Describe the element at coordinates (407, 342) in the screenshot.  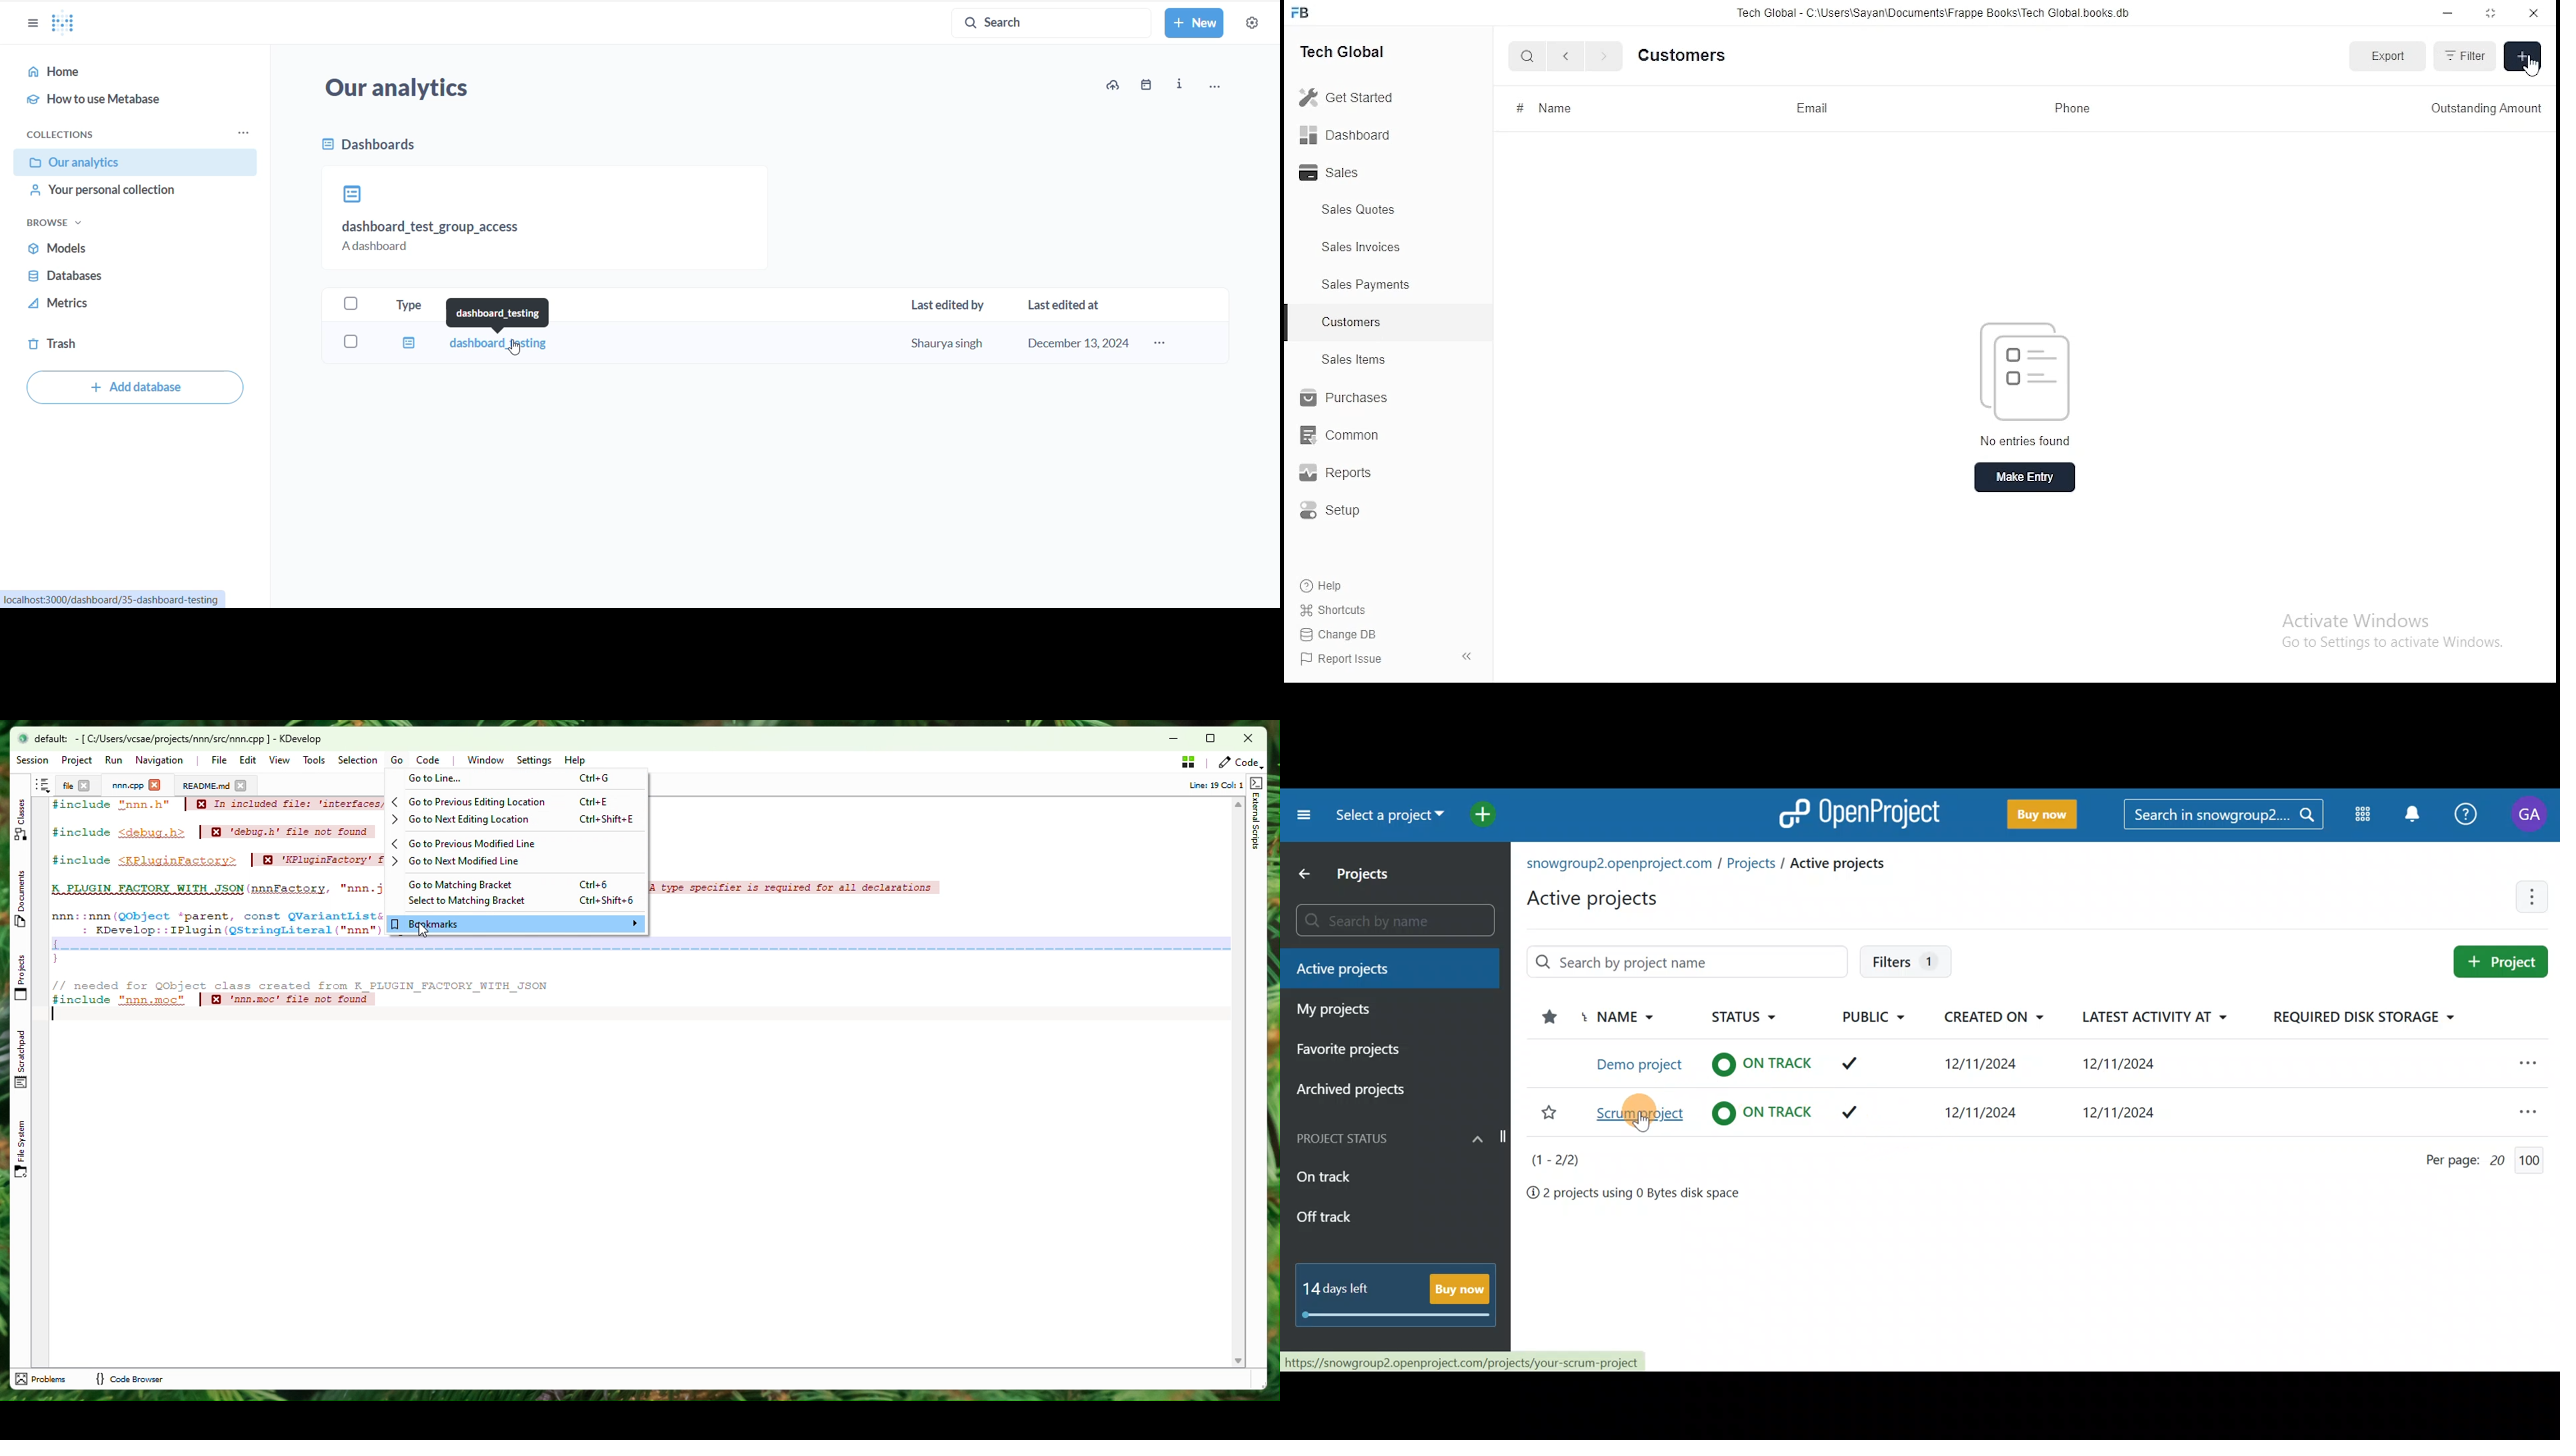
I see `dashboard icon` at that location.